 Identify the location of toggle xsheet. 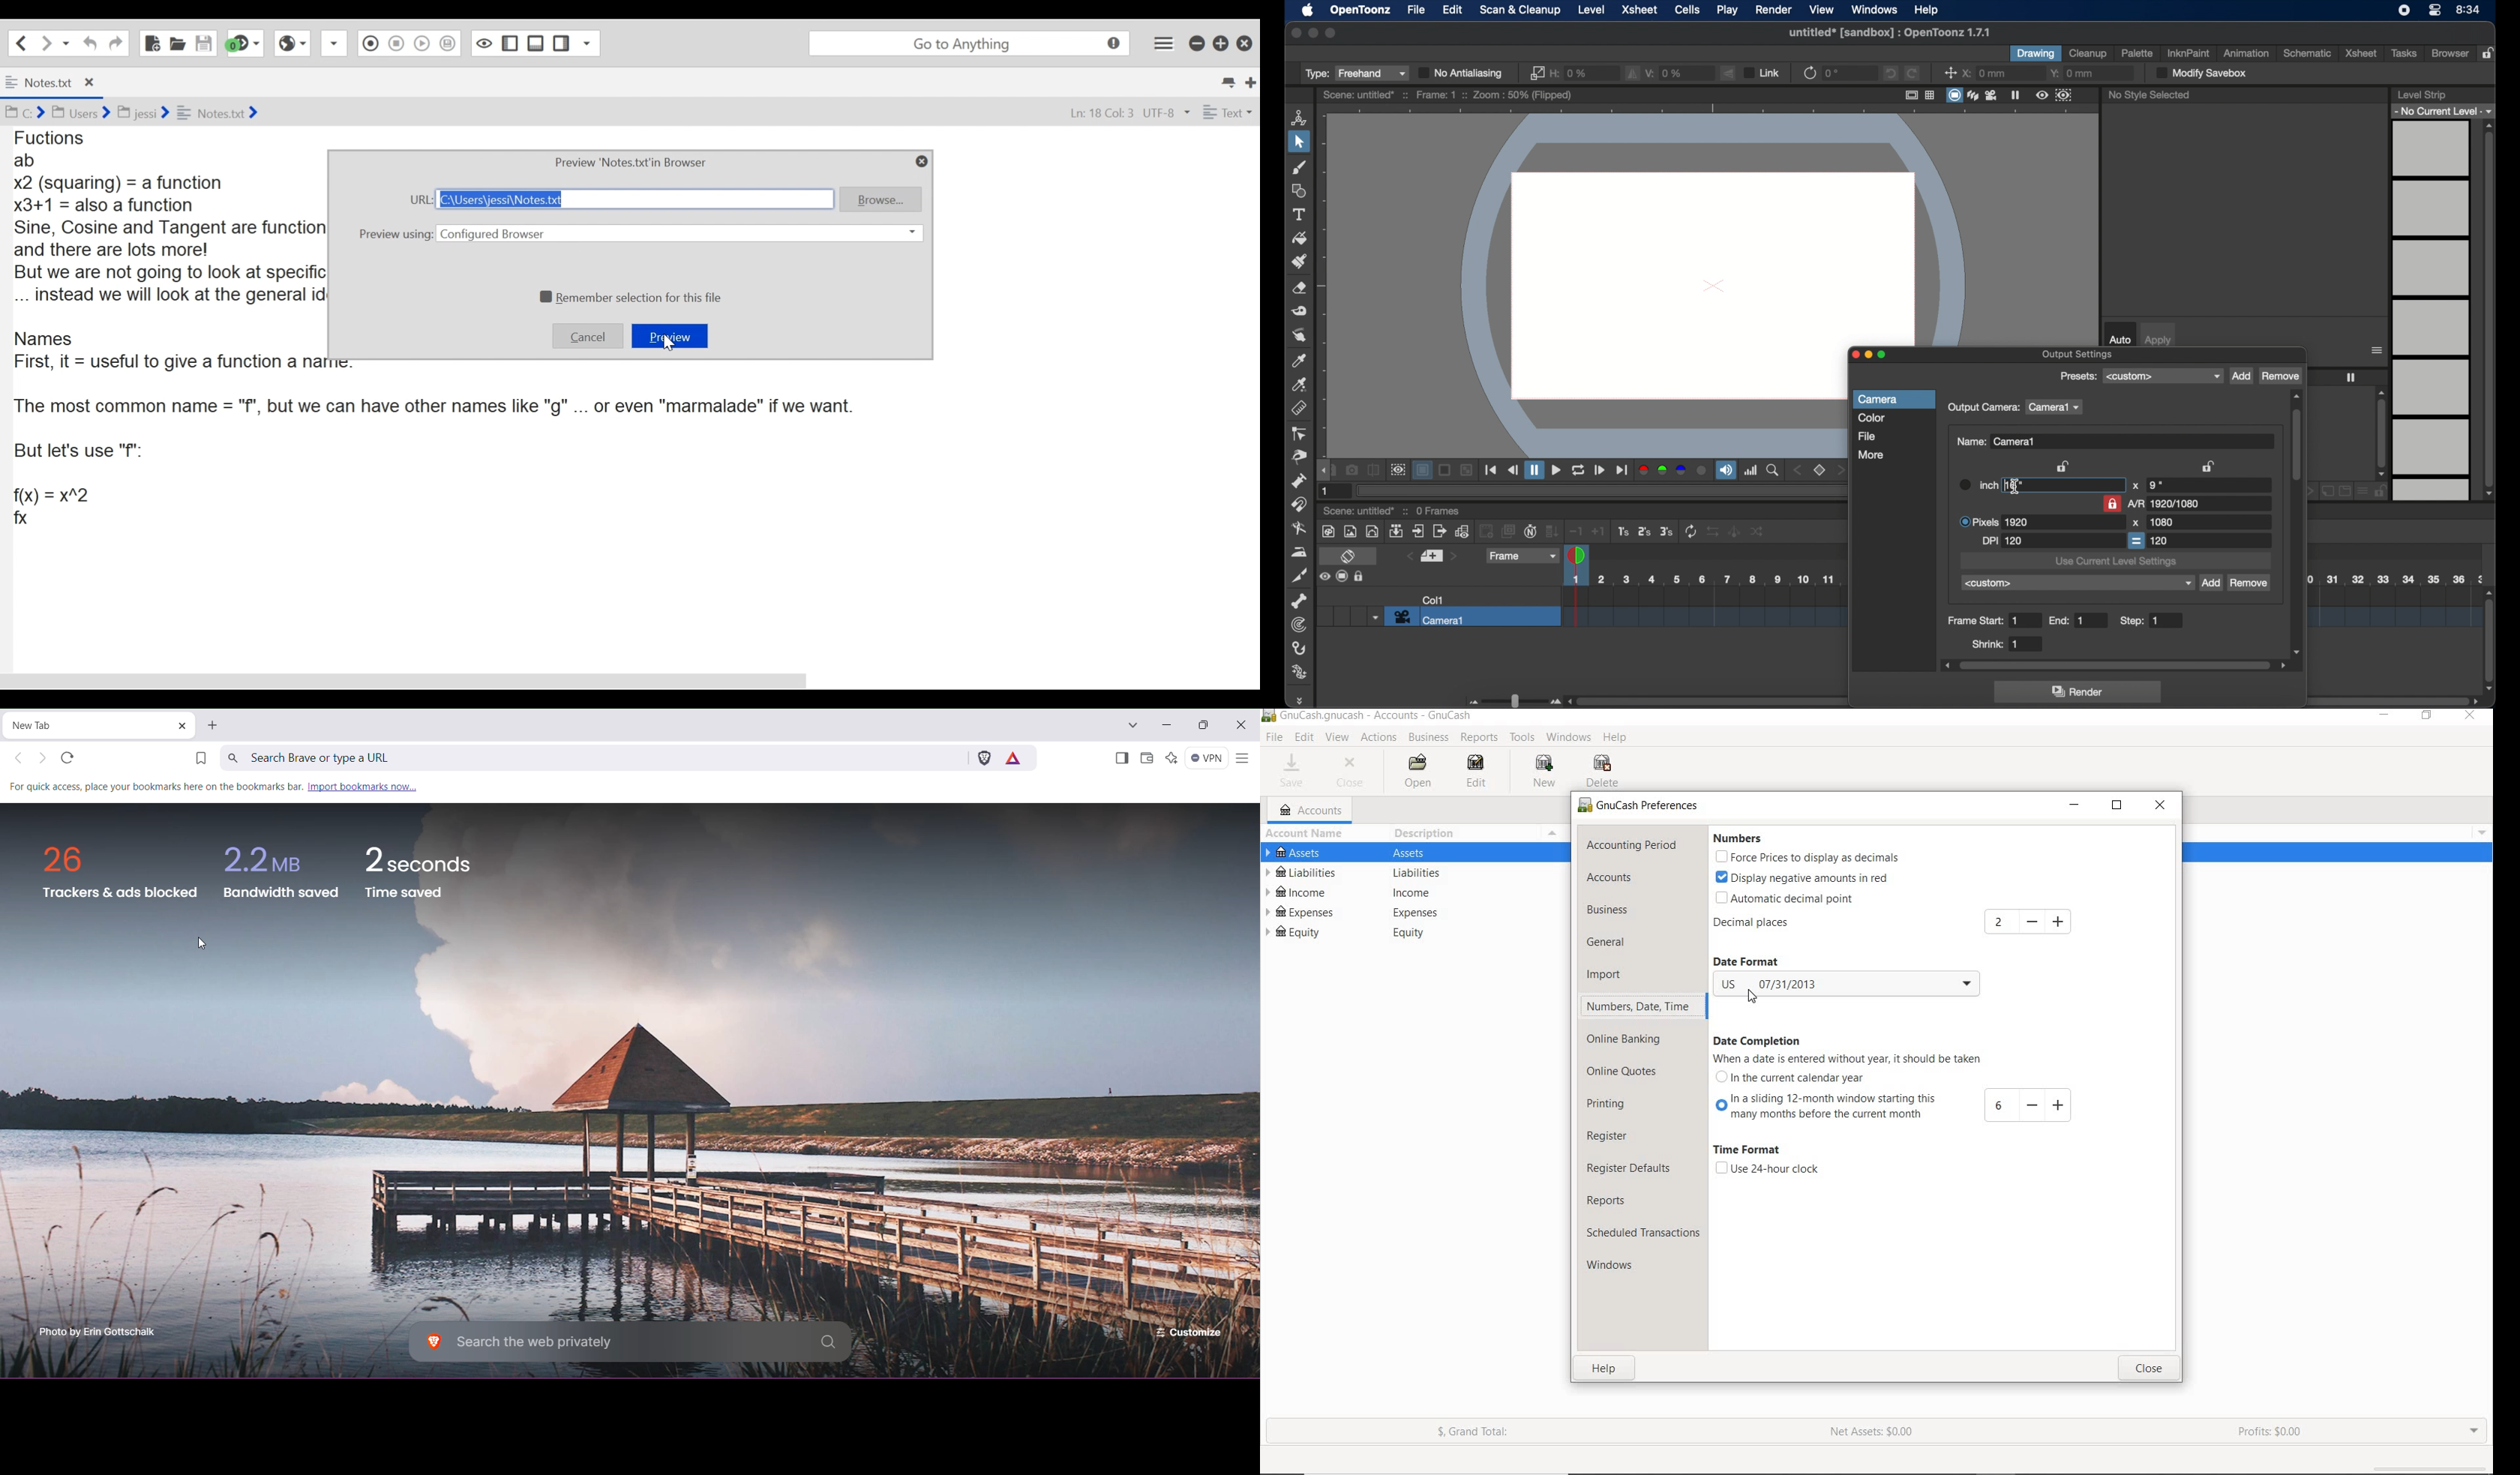
(1350, 557).